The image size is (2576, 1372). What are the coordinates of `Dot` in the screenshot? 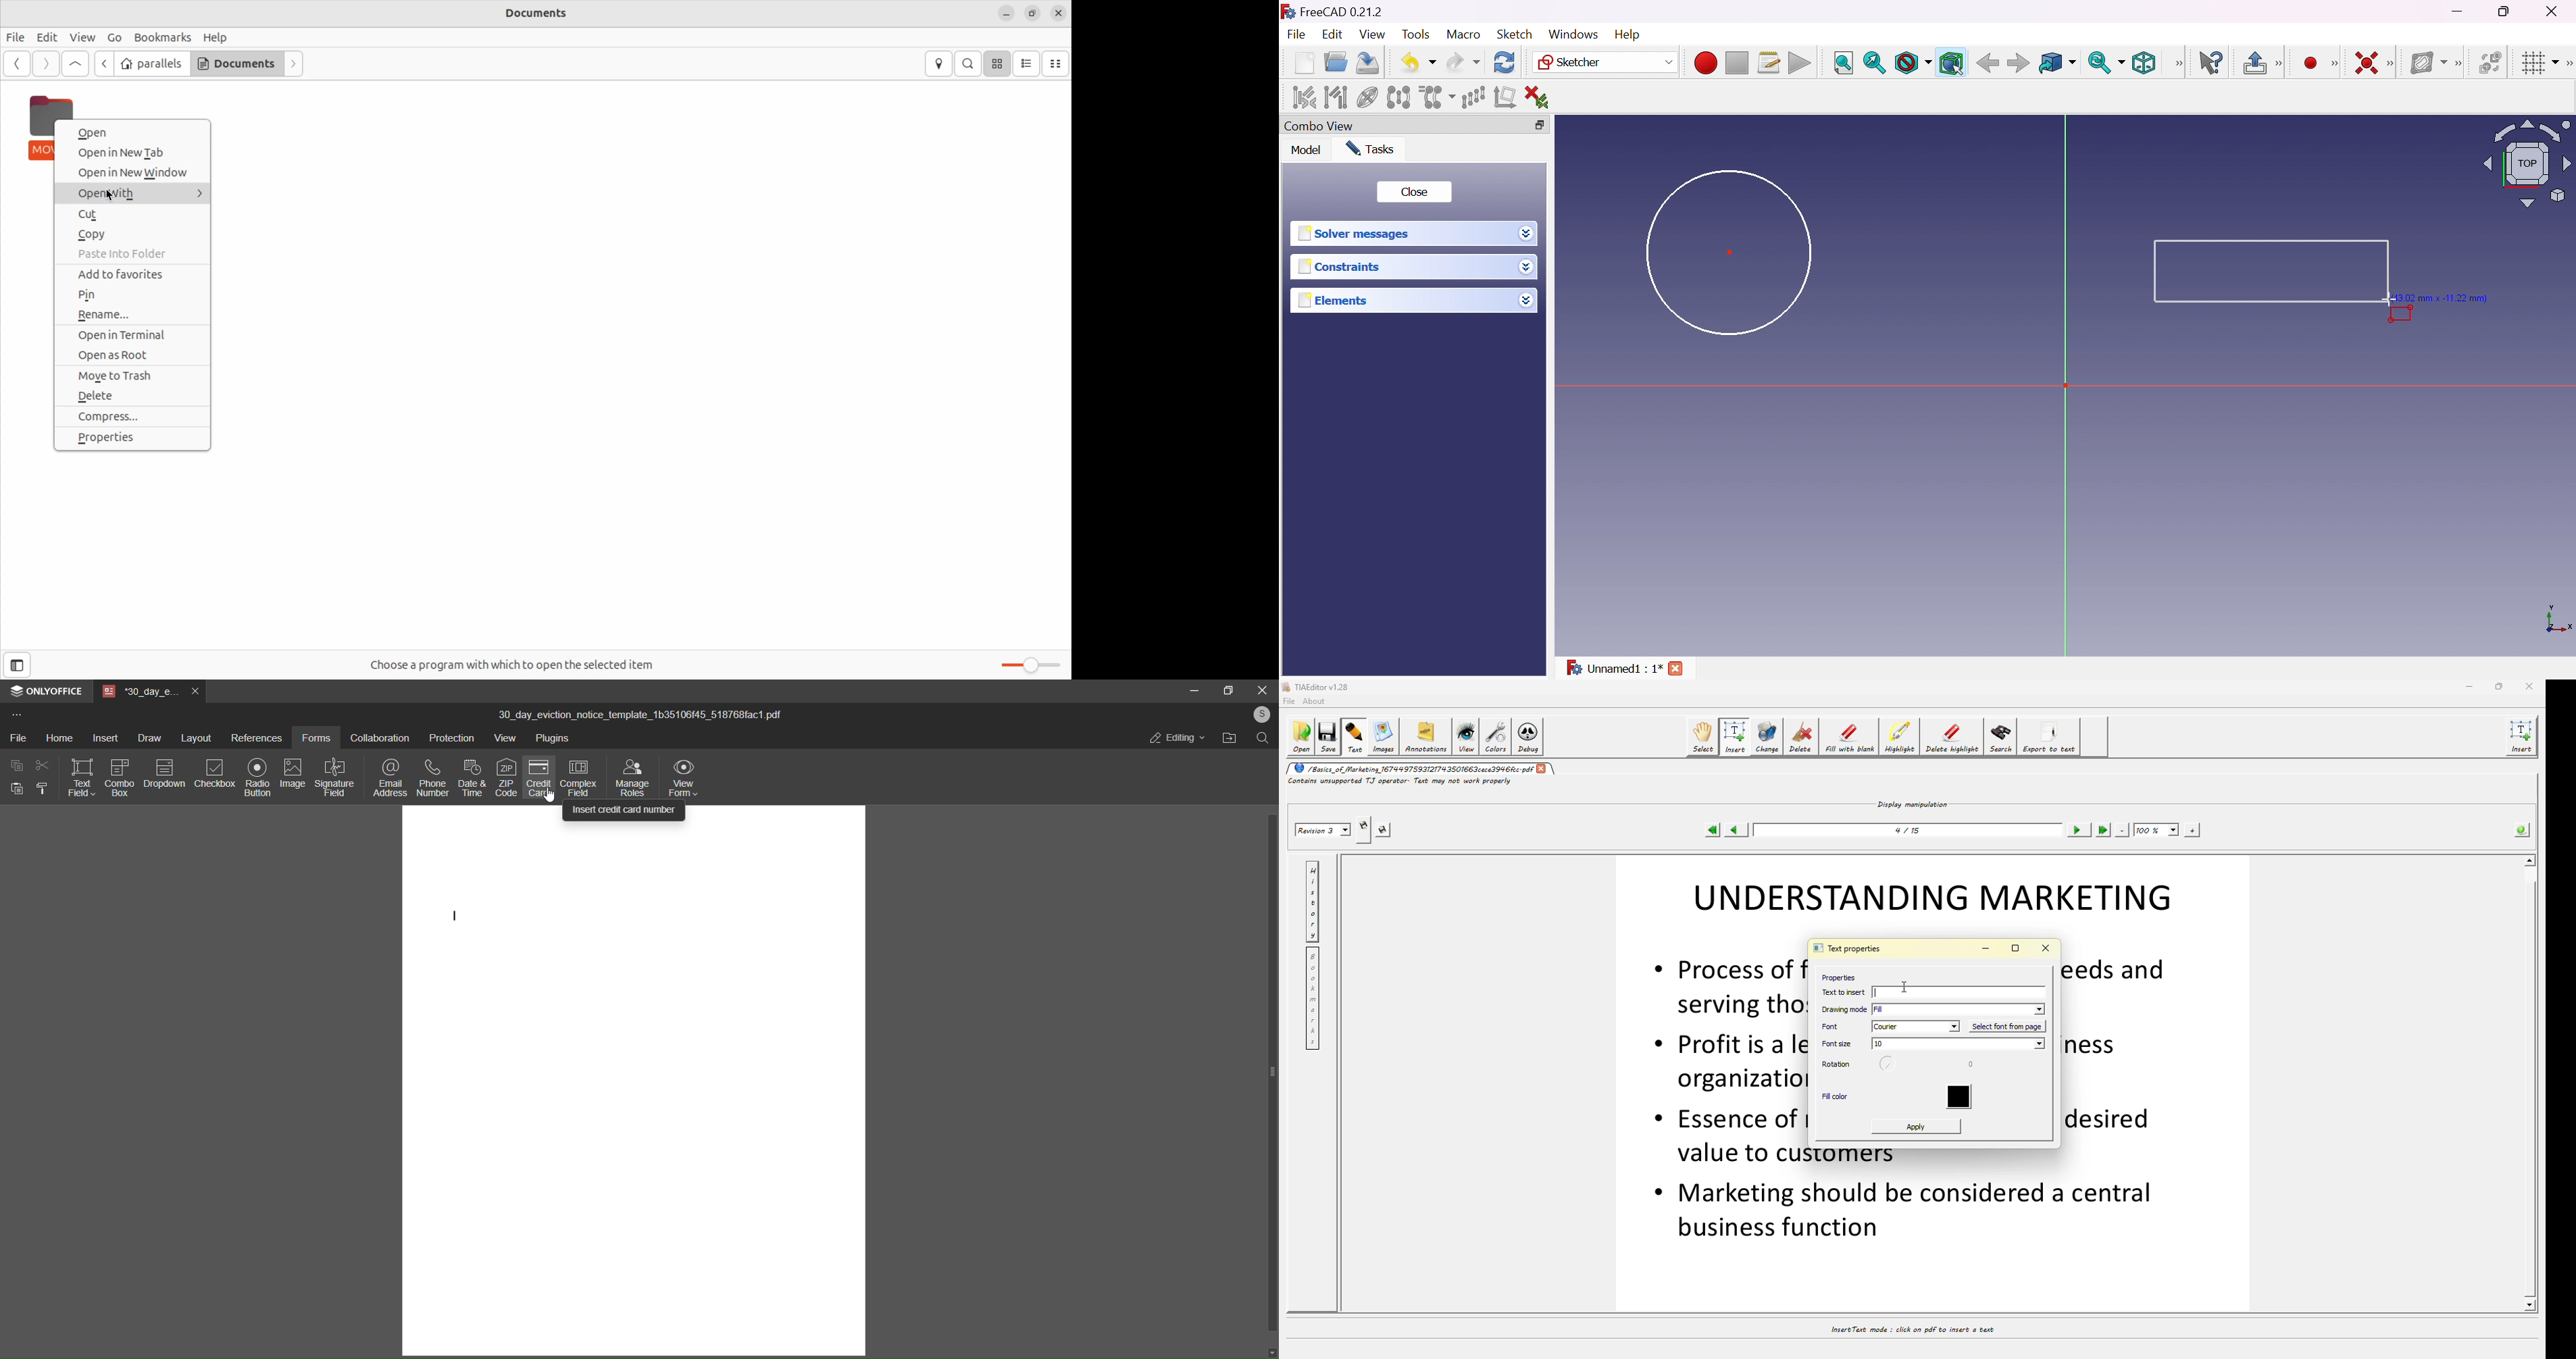 It's located at (1731, 251).